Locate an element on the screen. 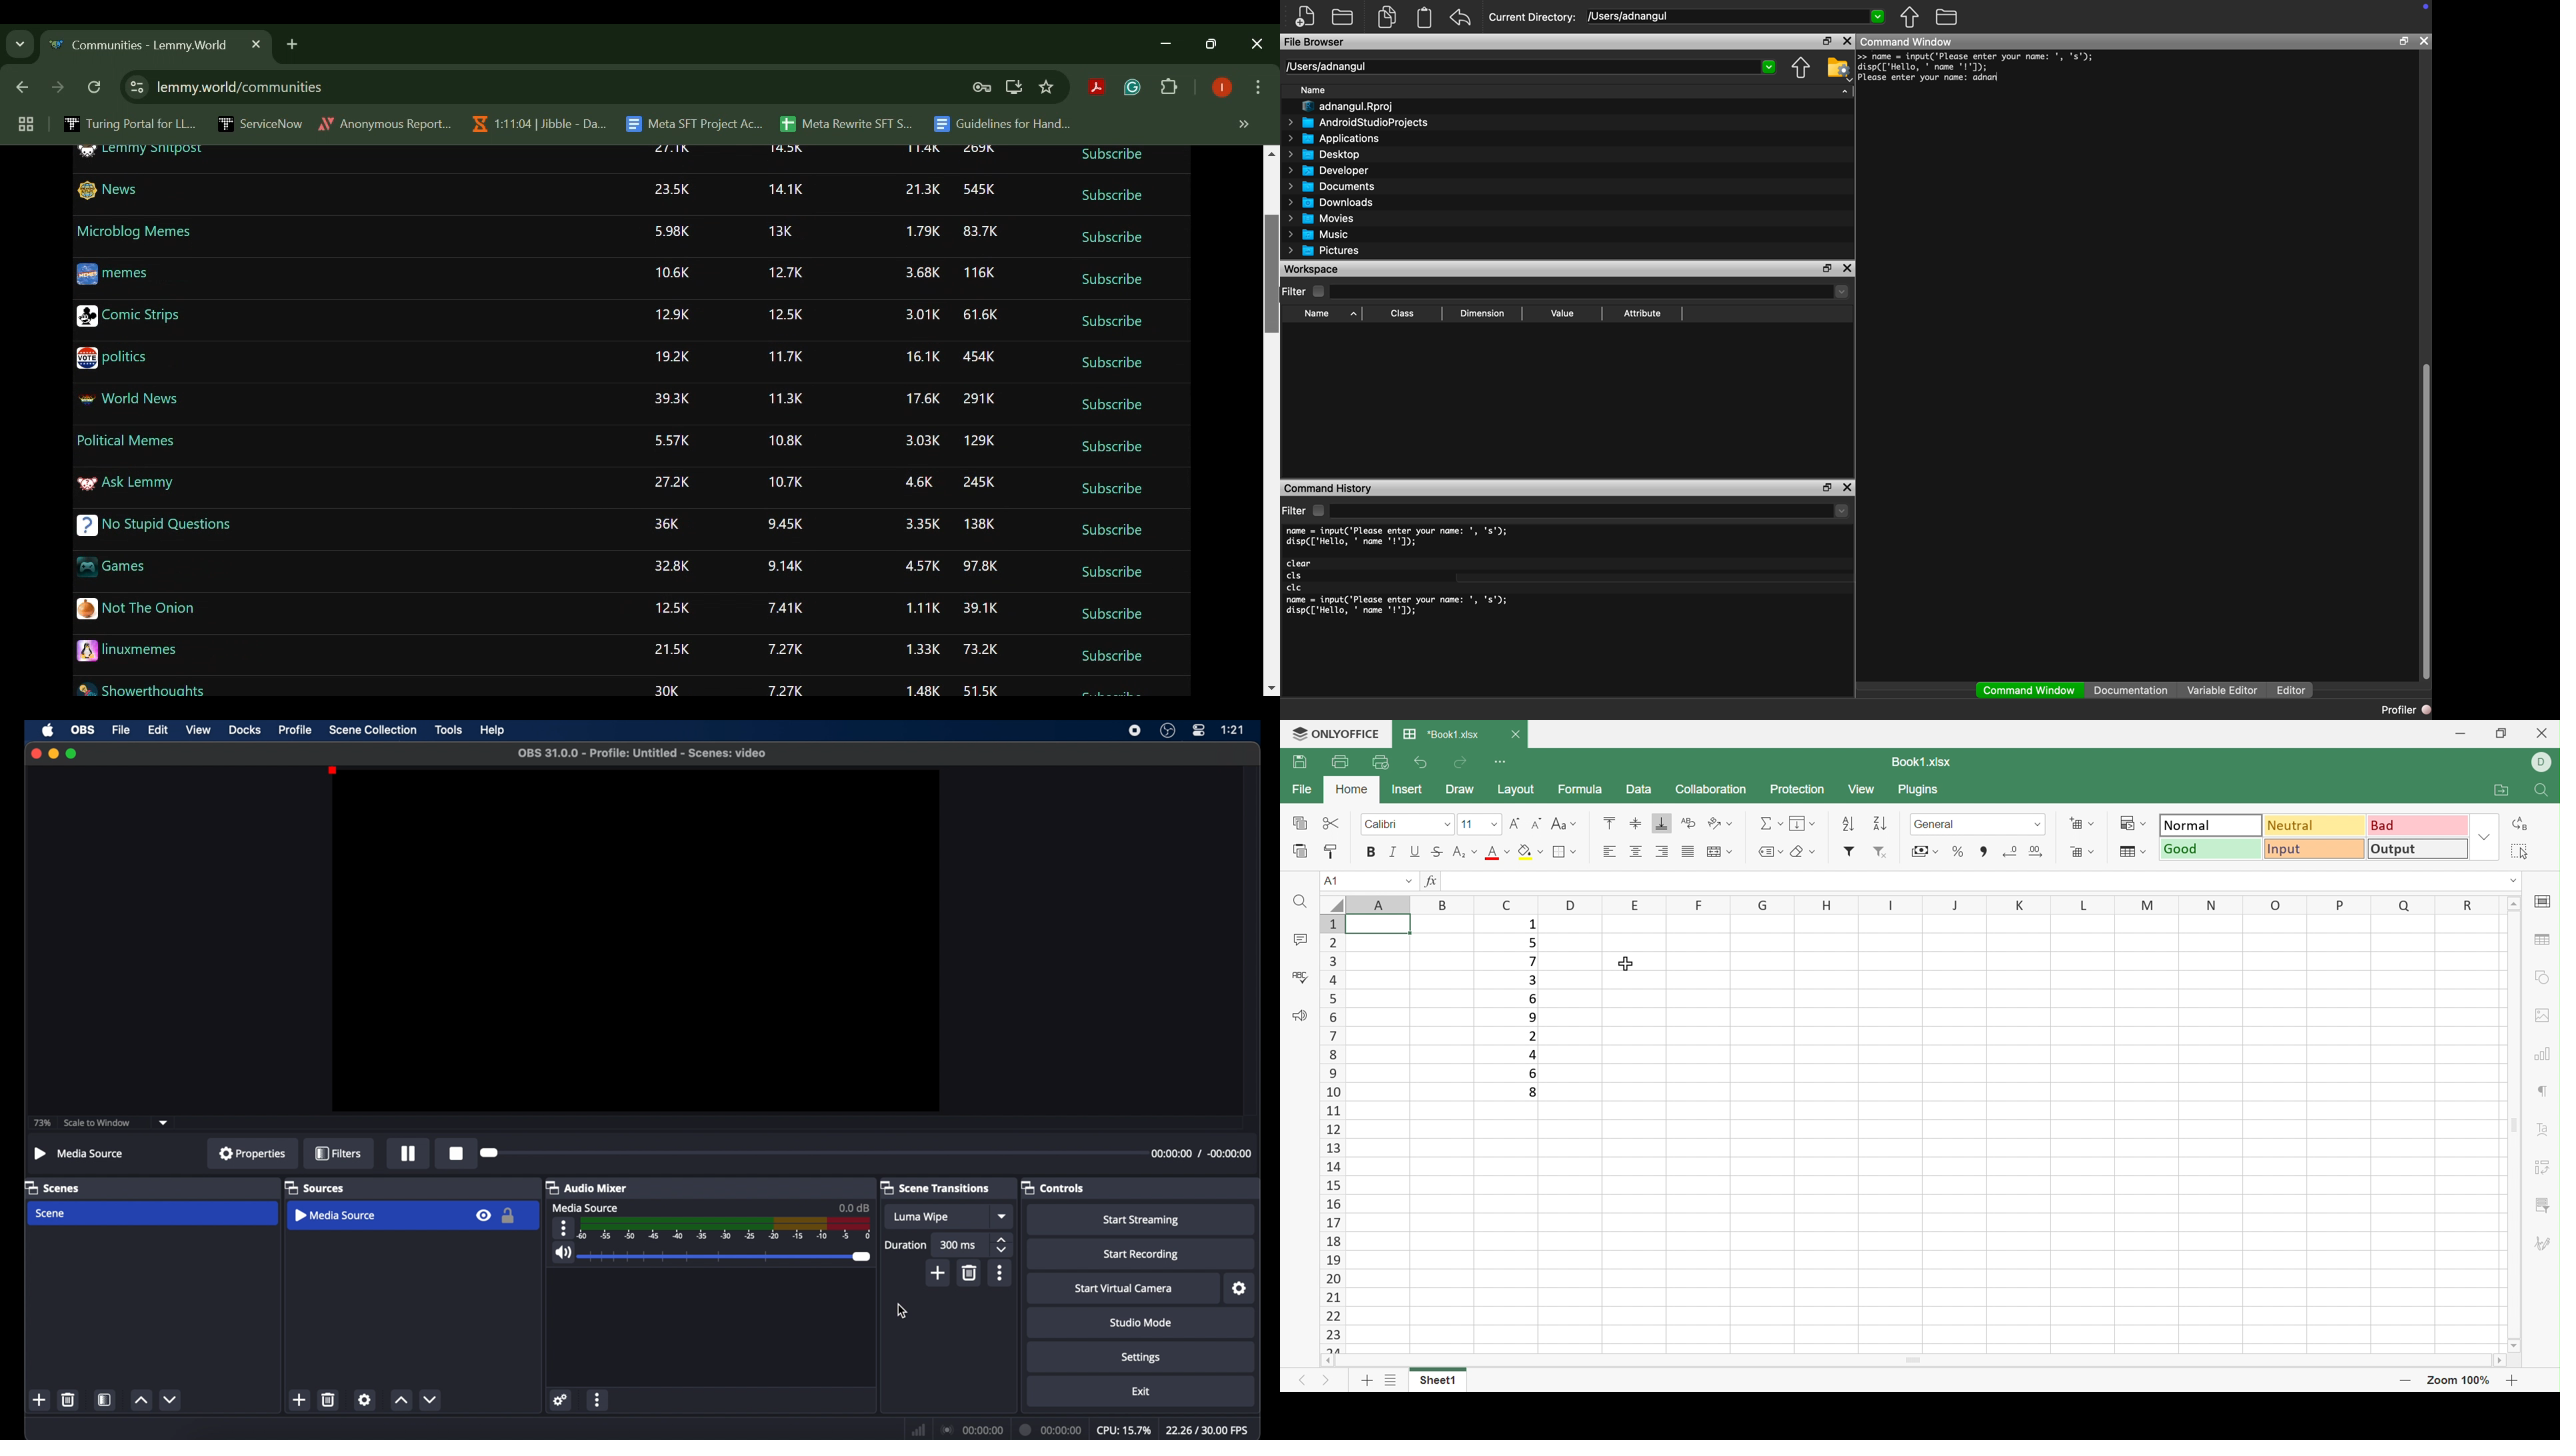 This screenshot has width=2576, height=1456. Draw is located at coordinates (1462, 789).